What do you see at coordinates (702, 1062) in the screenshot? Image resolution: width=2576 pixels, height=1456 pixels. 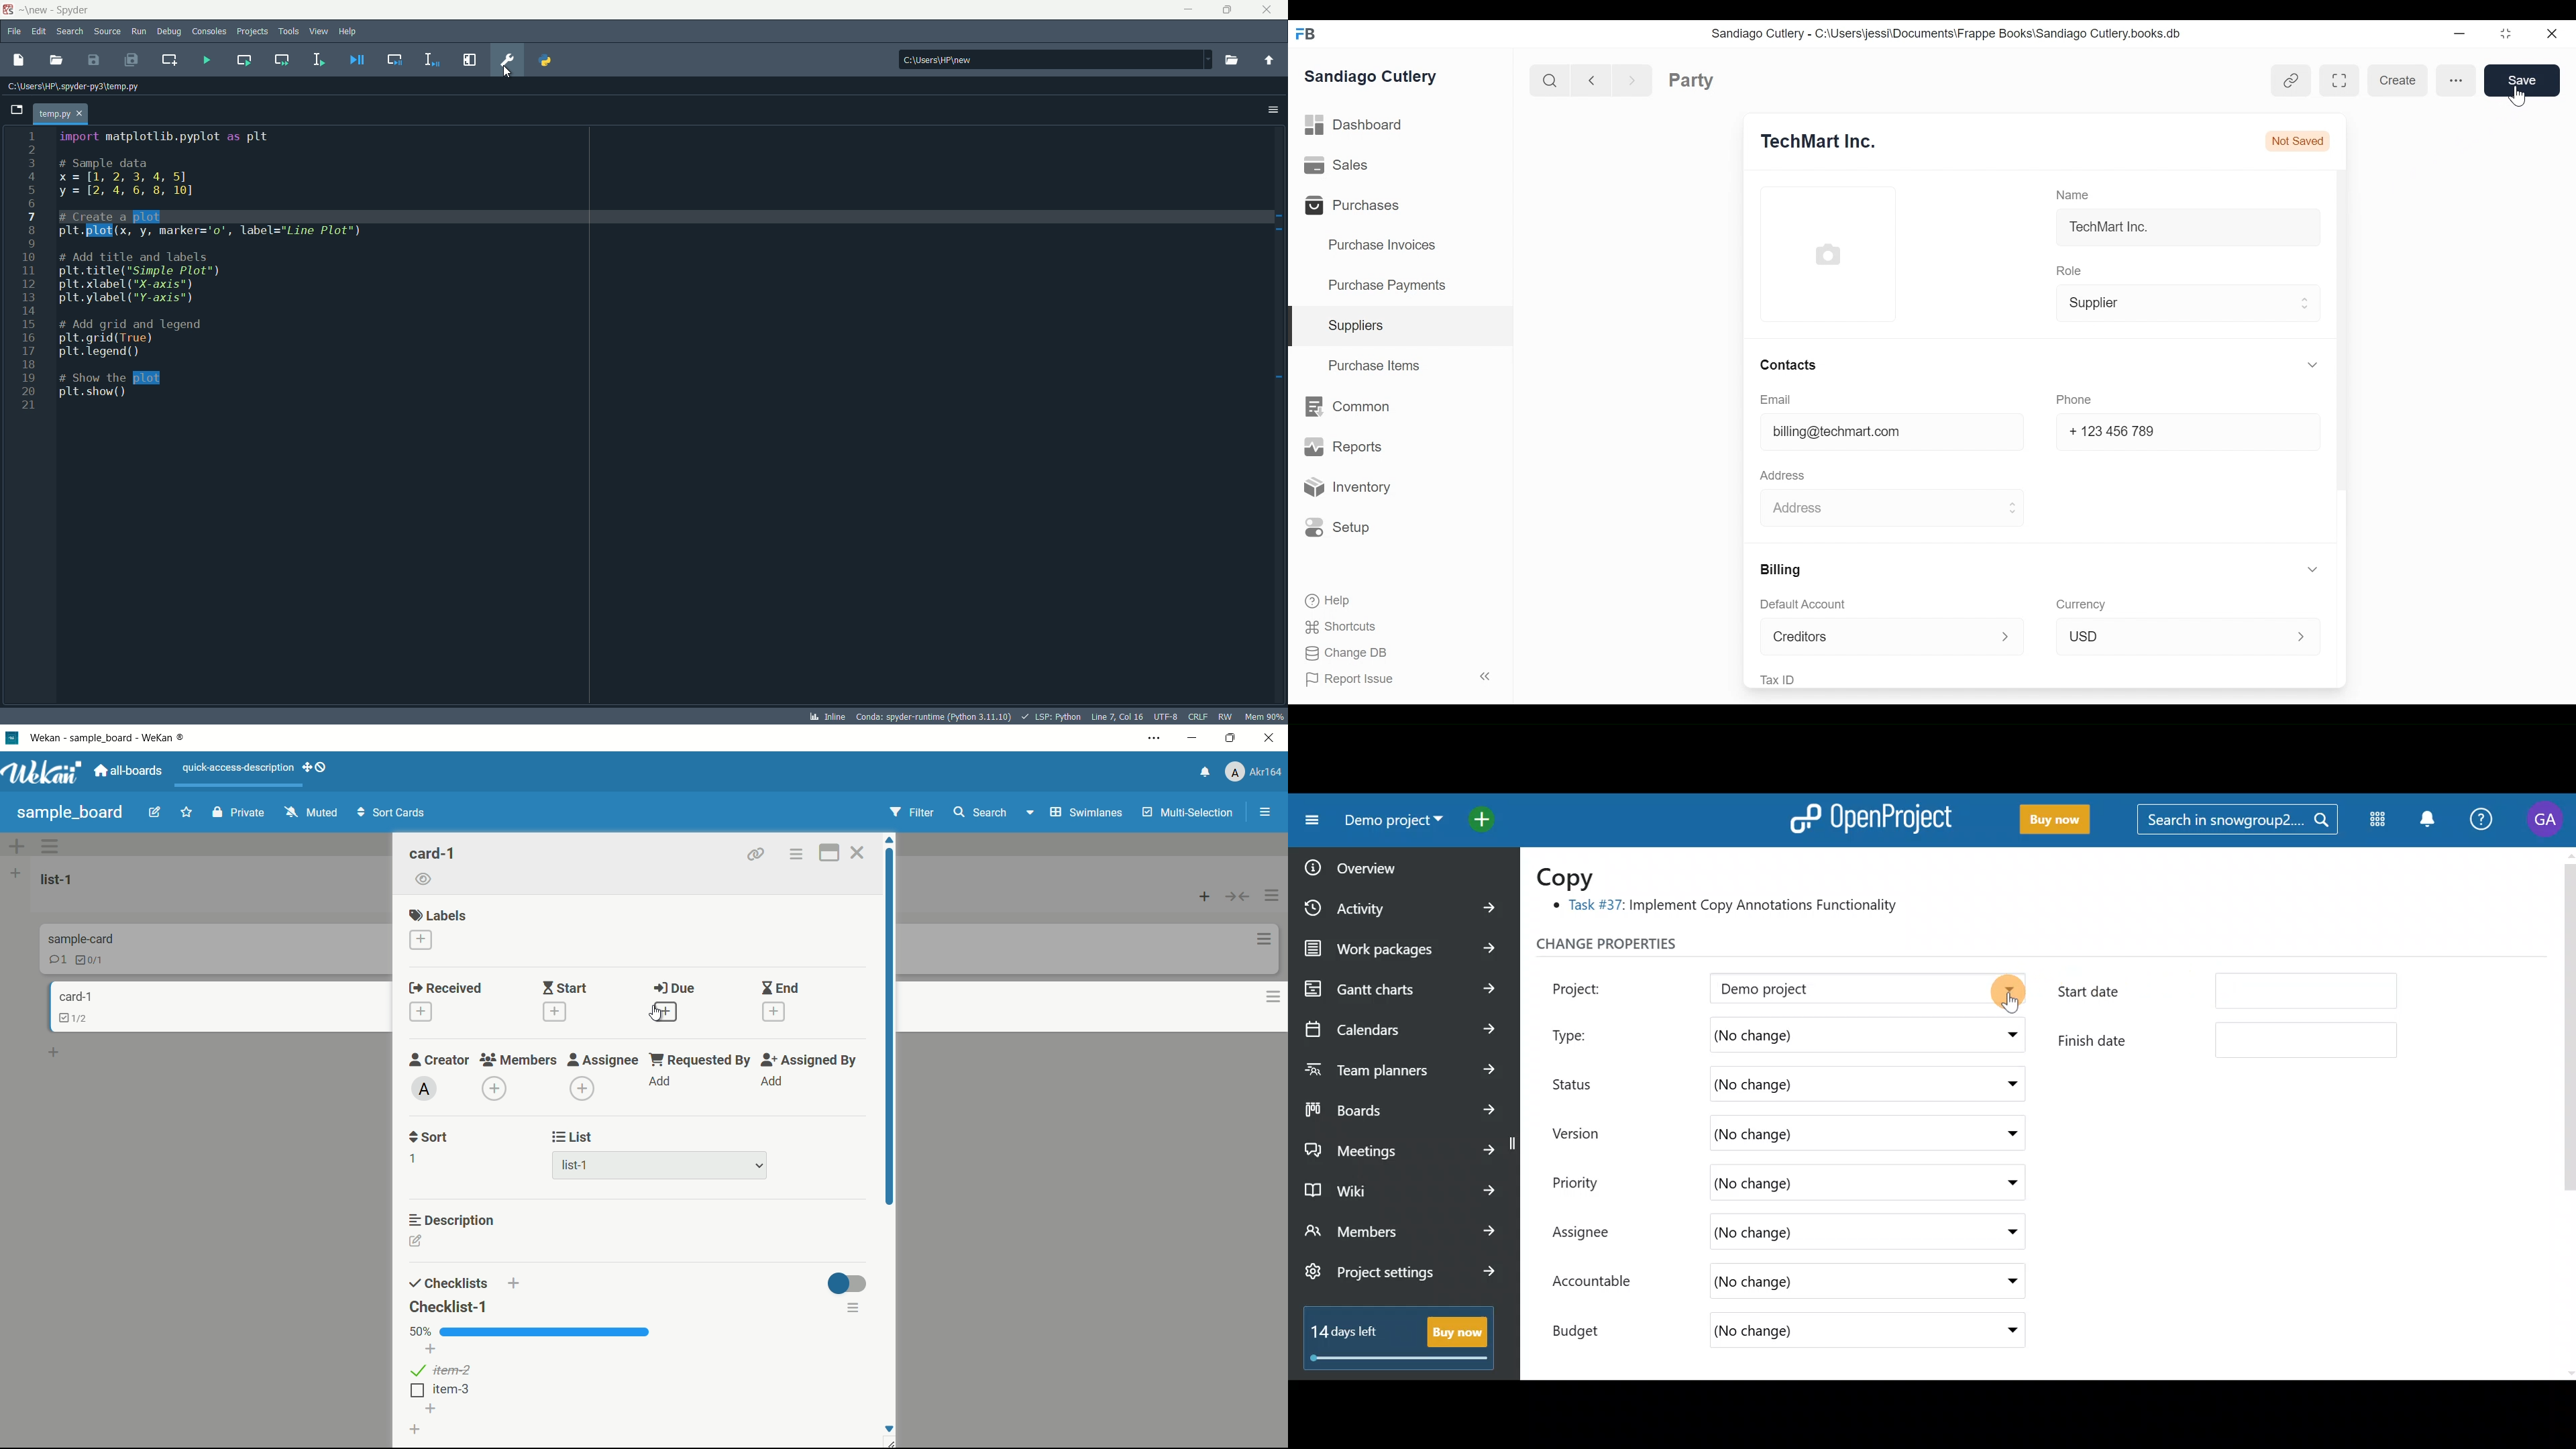 I see `requested by` at bounding box center [702, 1062].